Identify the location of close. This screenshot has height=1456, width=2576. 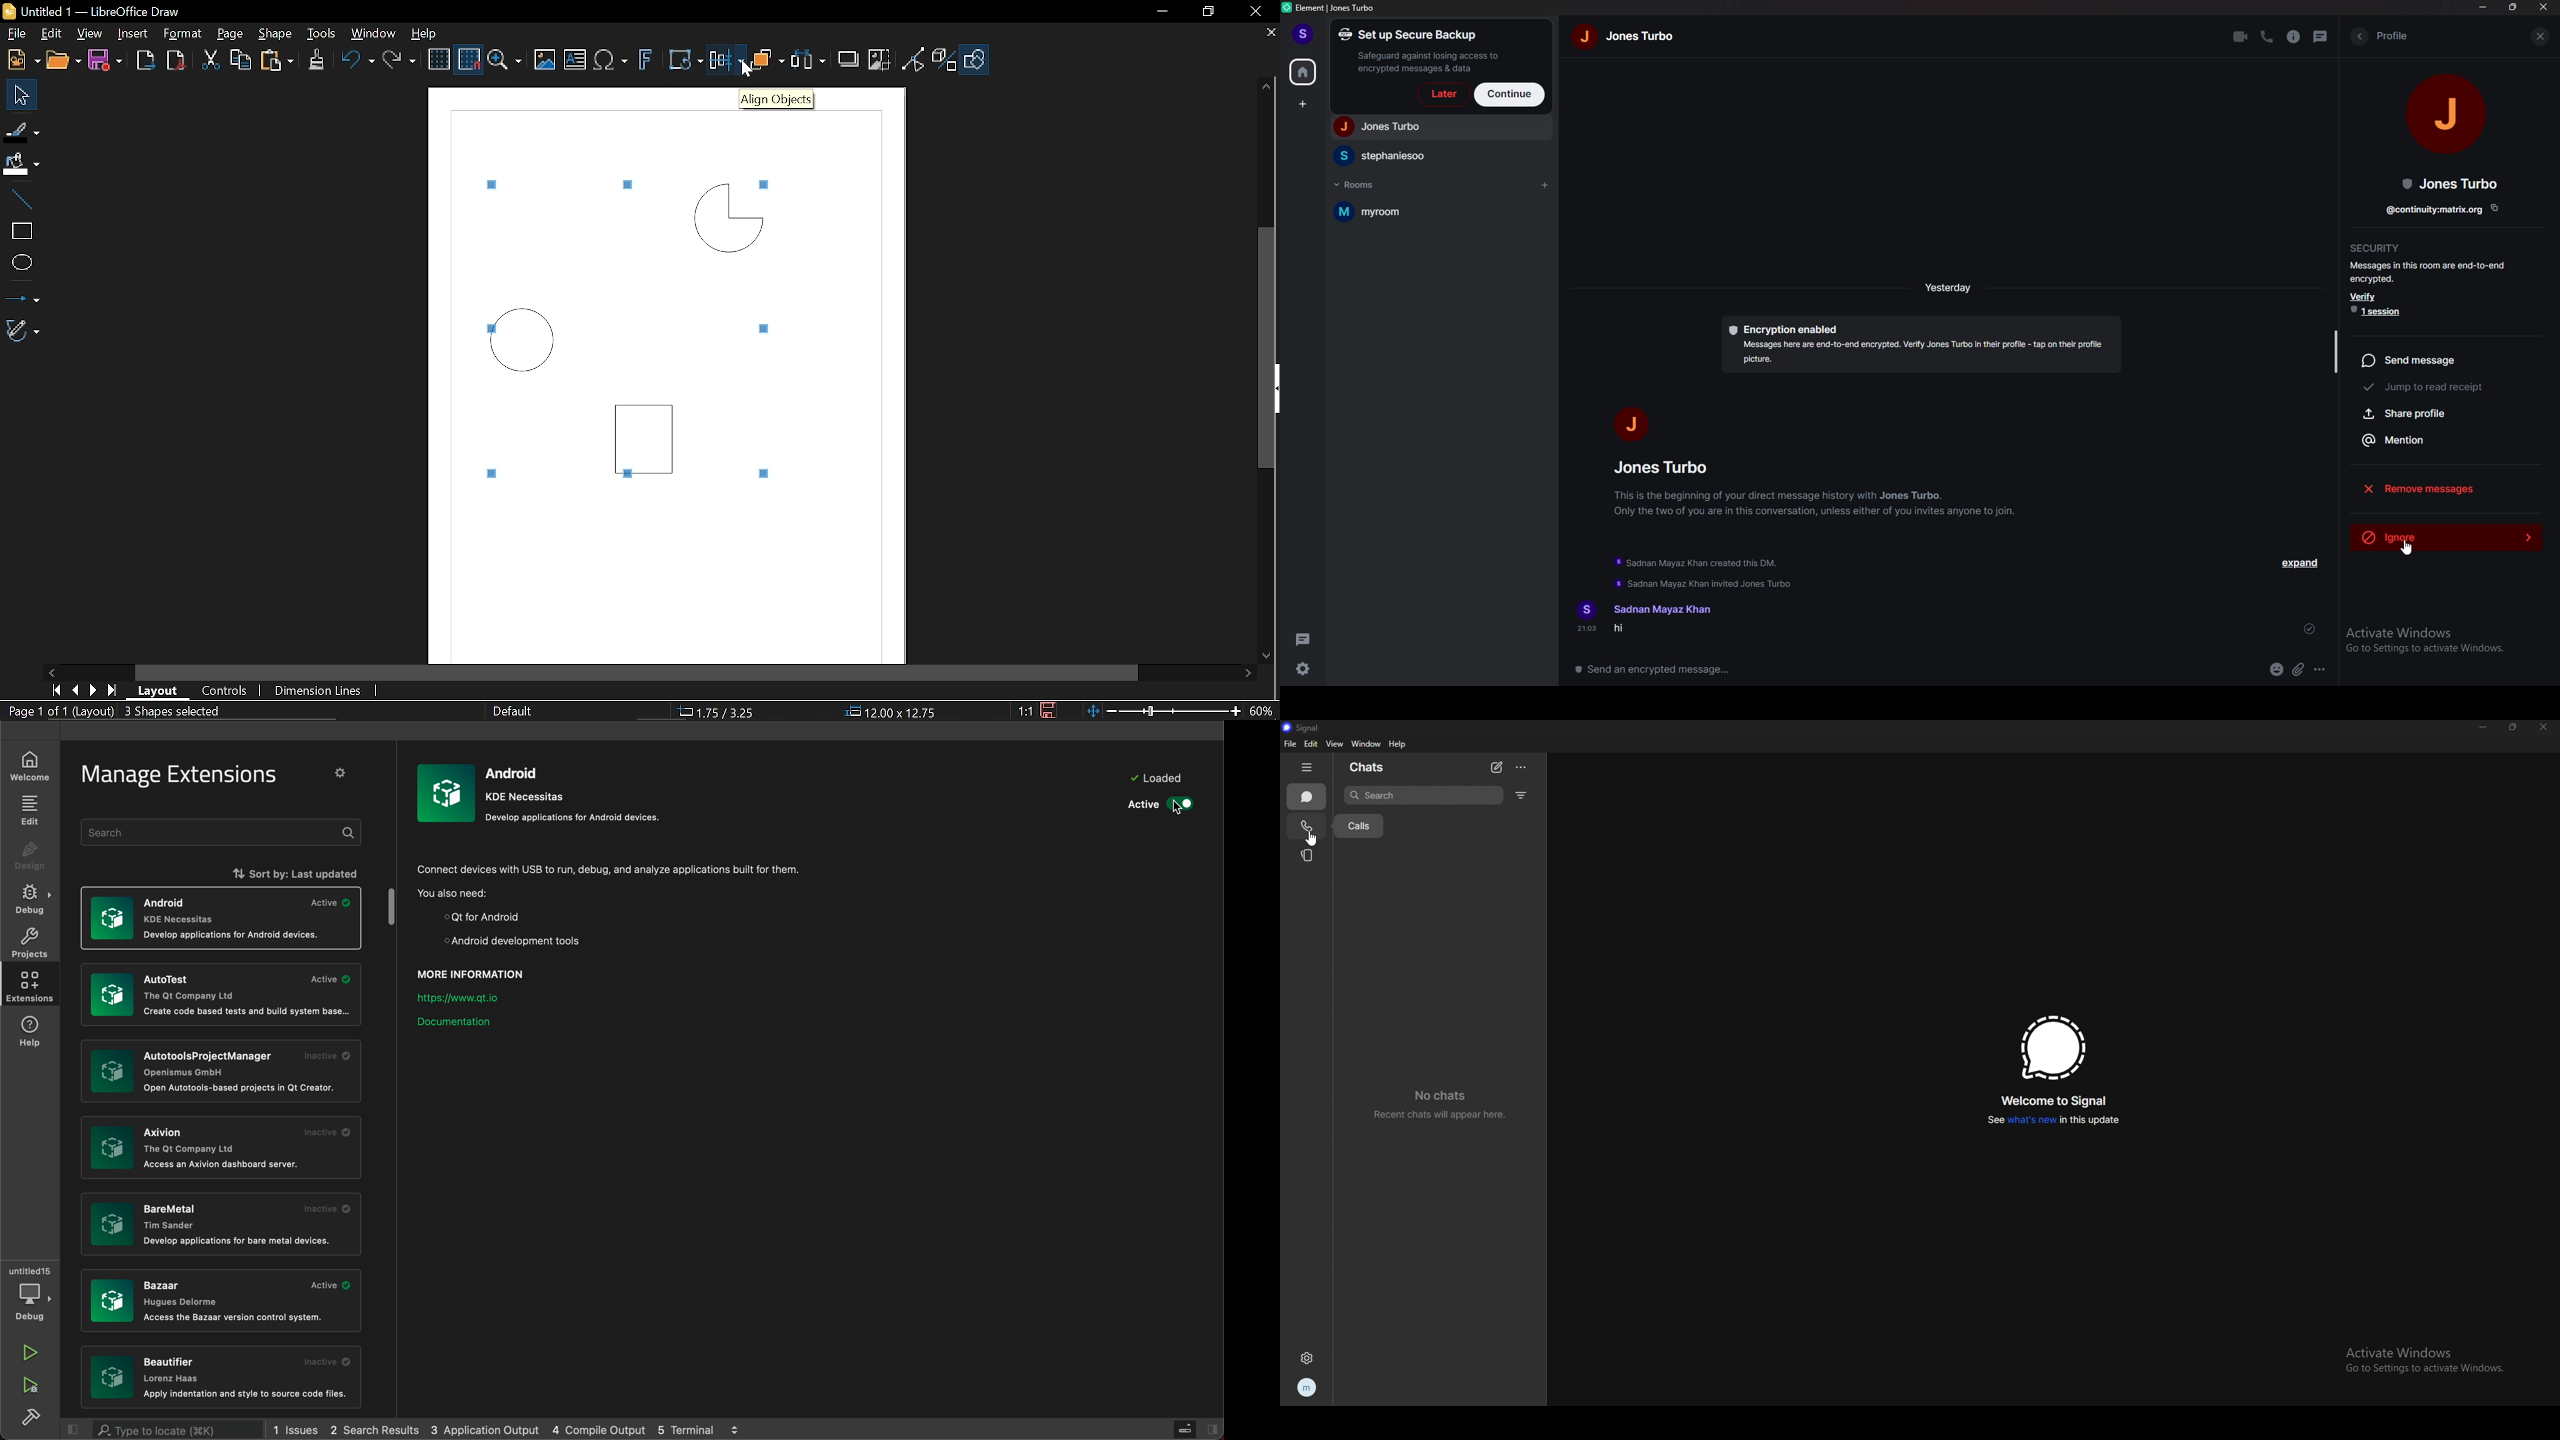
(2544, 7).